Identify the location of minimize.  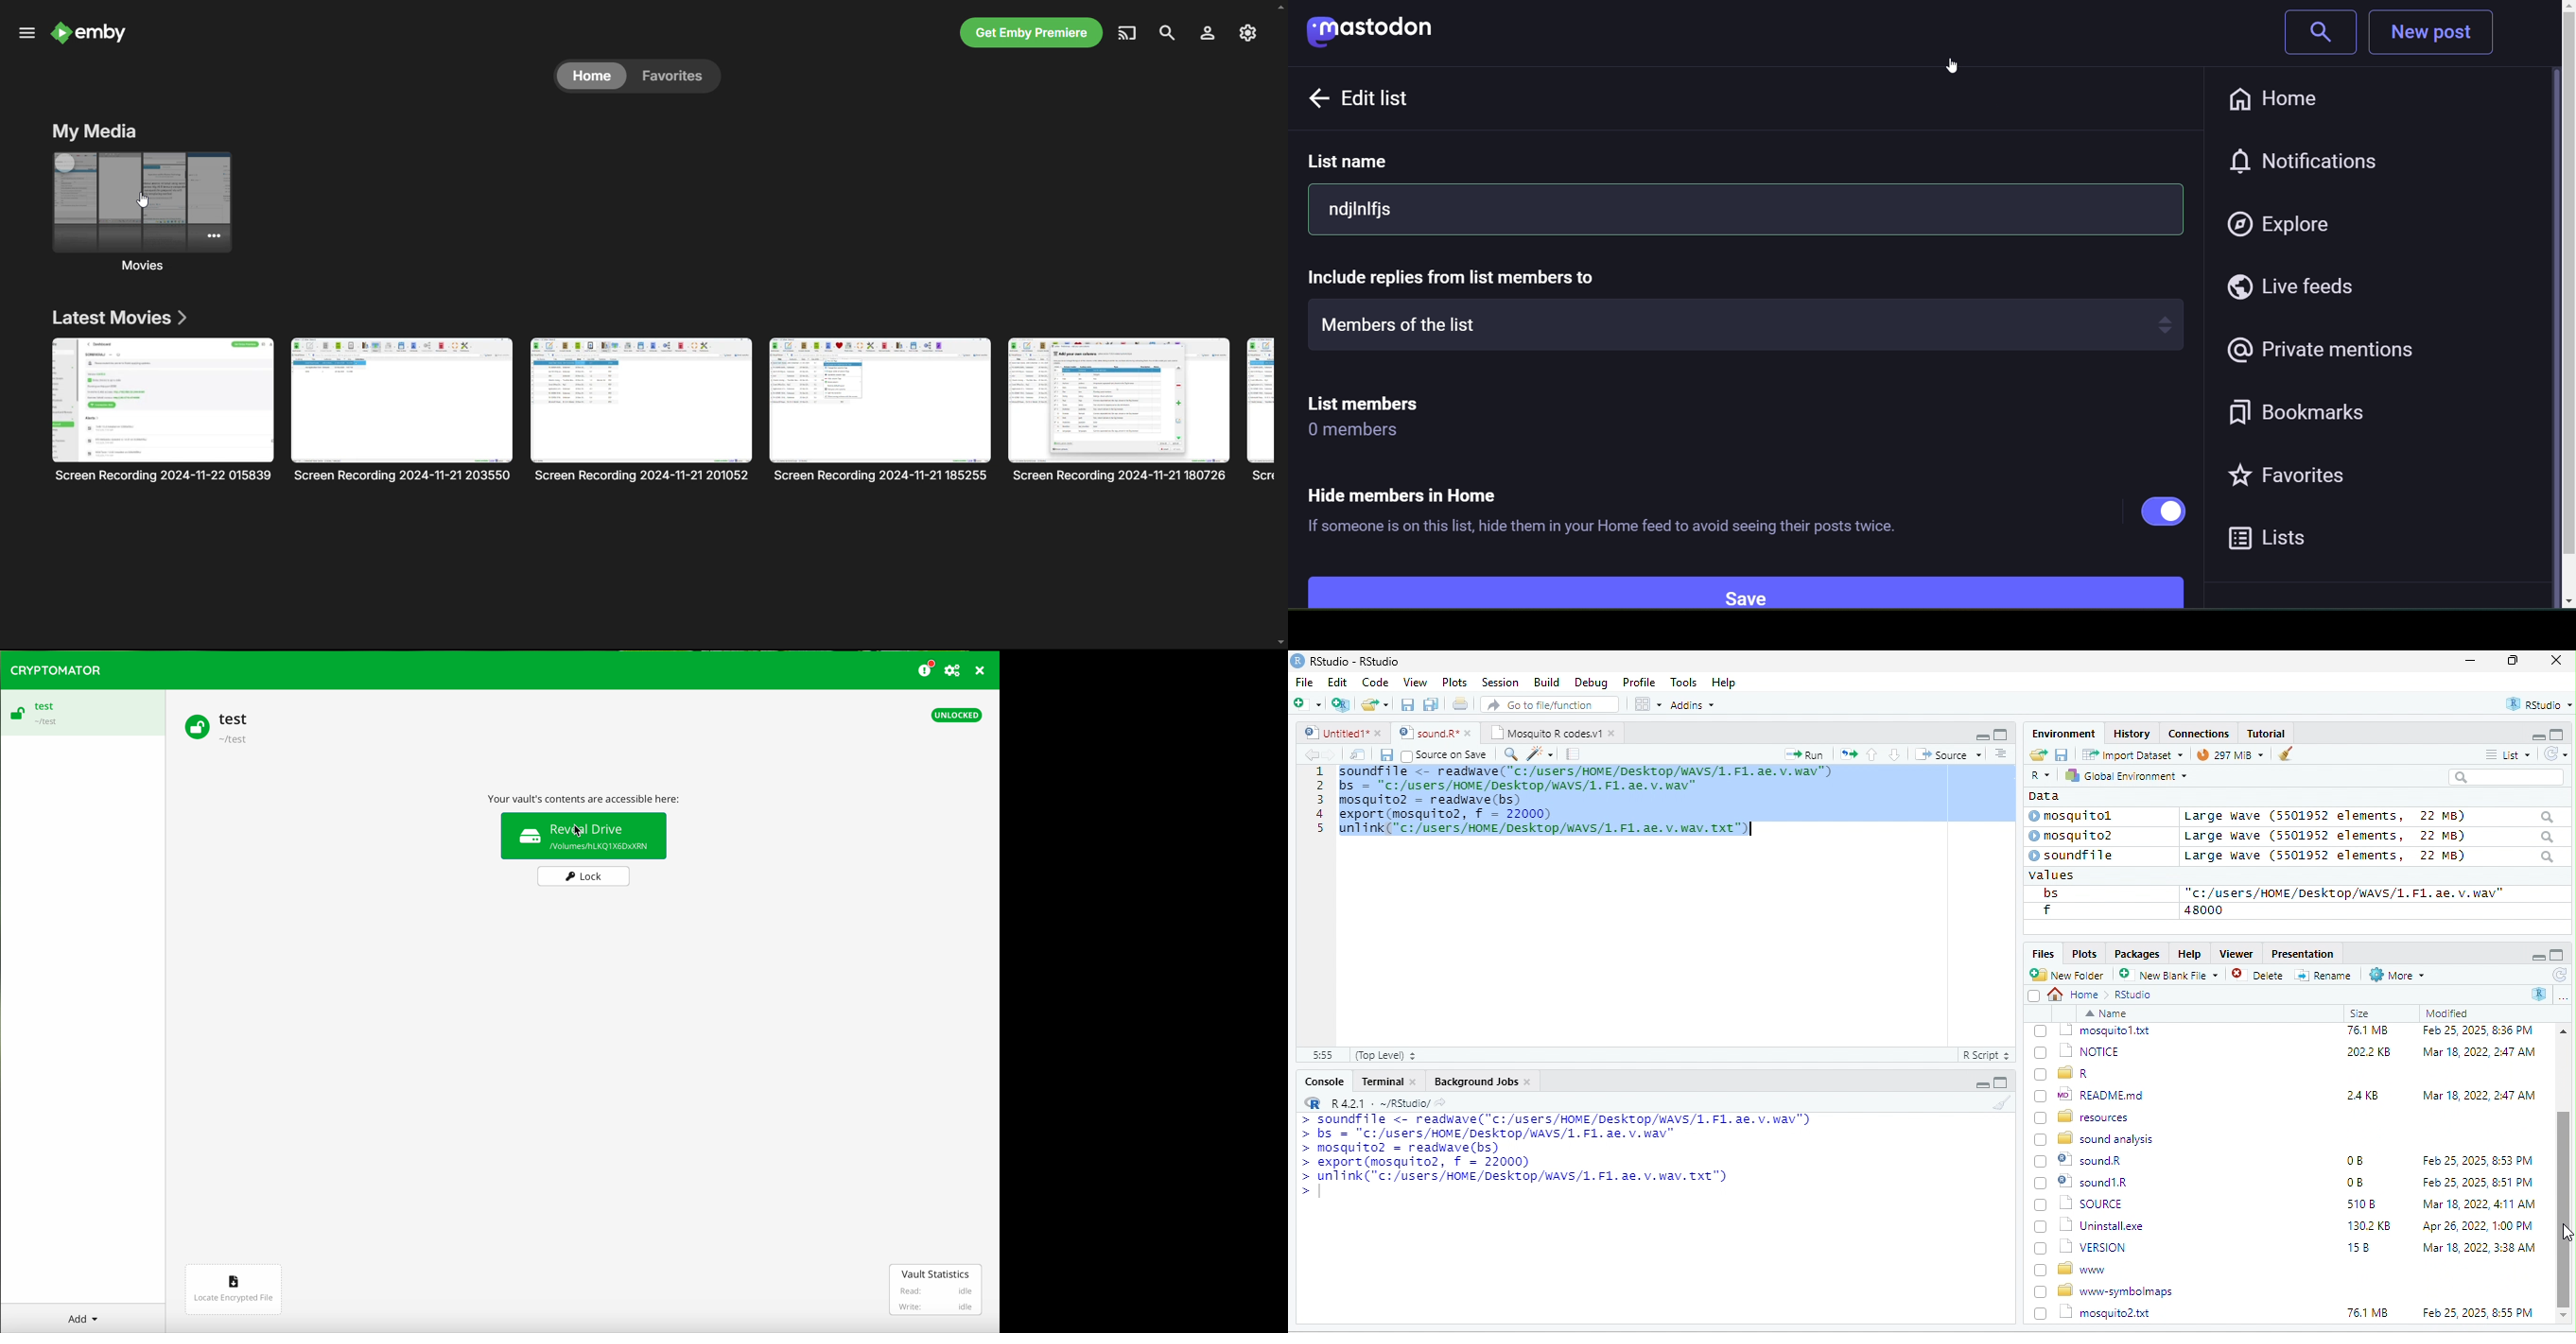
(2470, 662).